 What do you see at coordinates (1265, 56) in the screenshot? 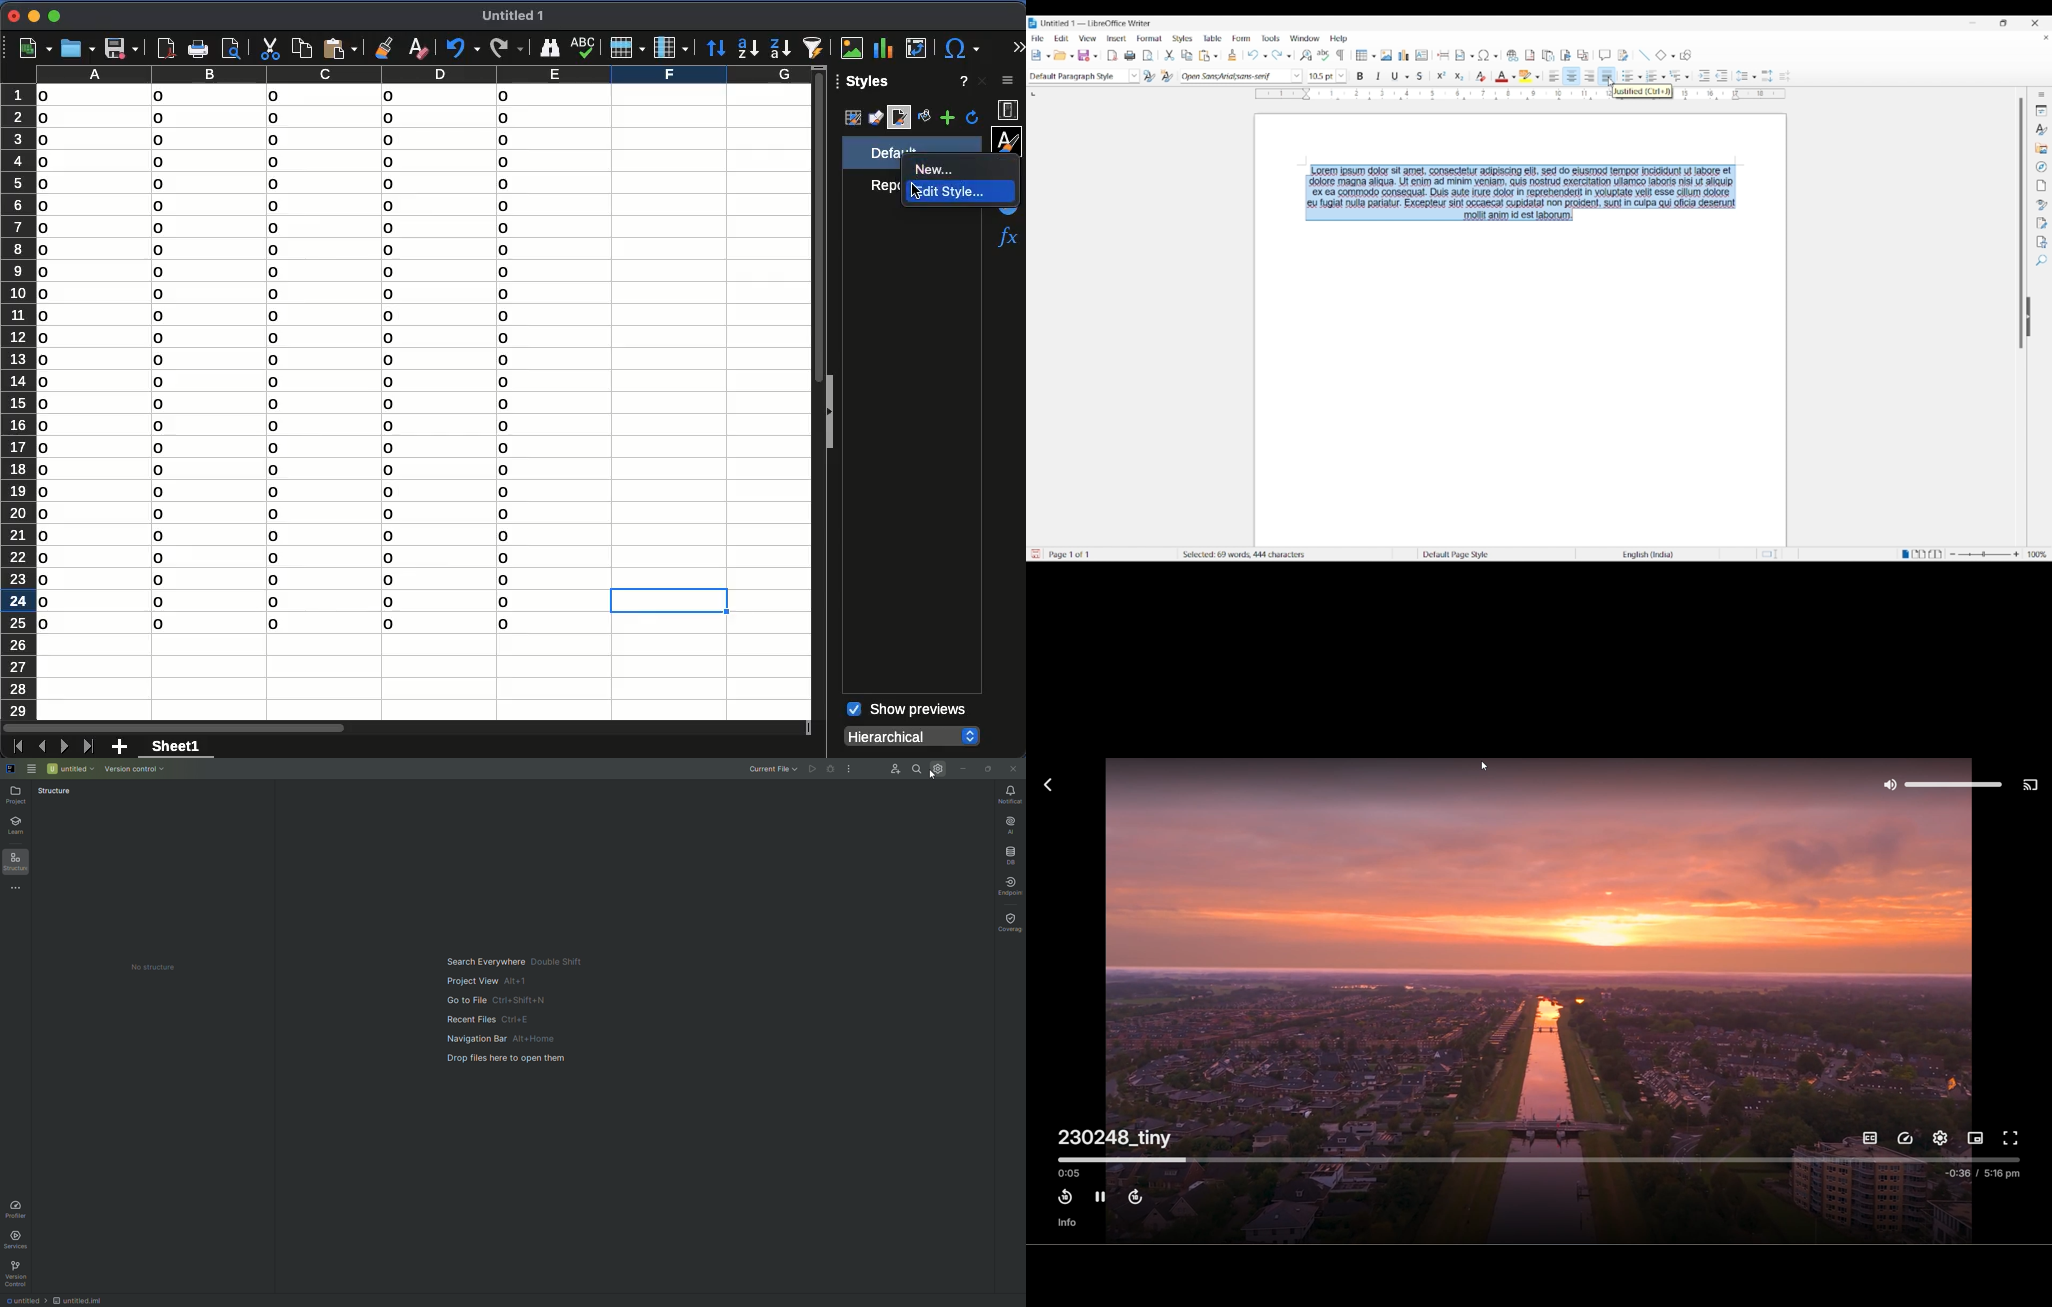
I see `Undo specific action` at bounding box center [1265, 56].